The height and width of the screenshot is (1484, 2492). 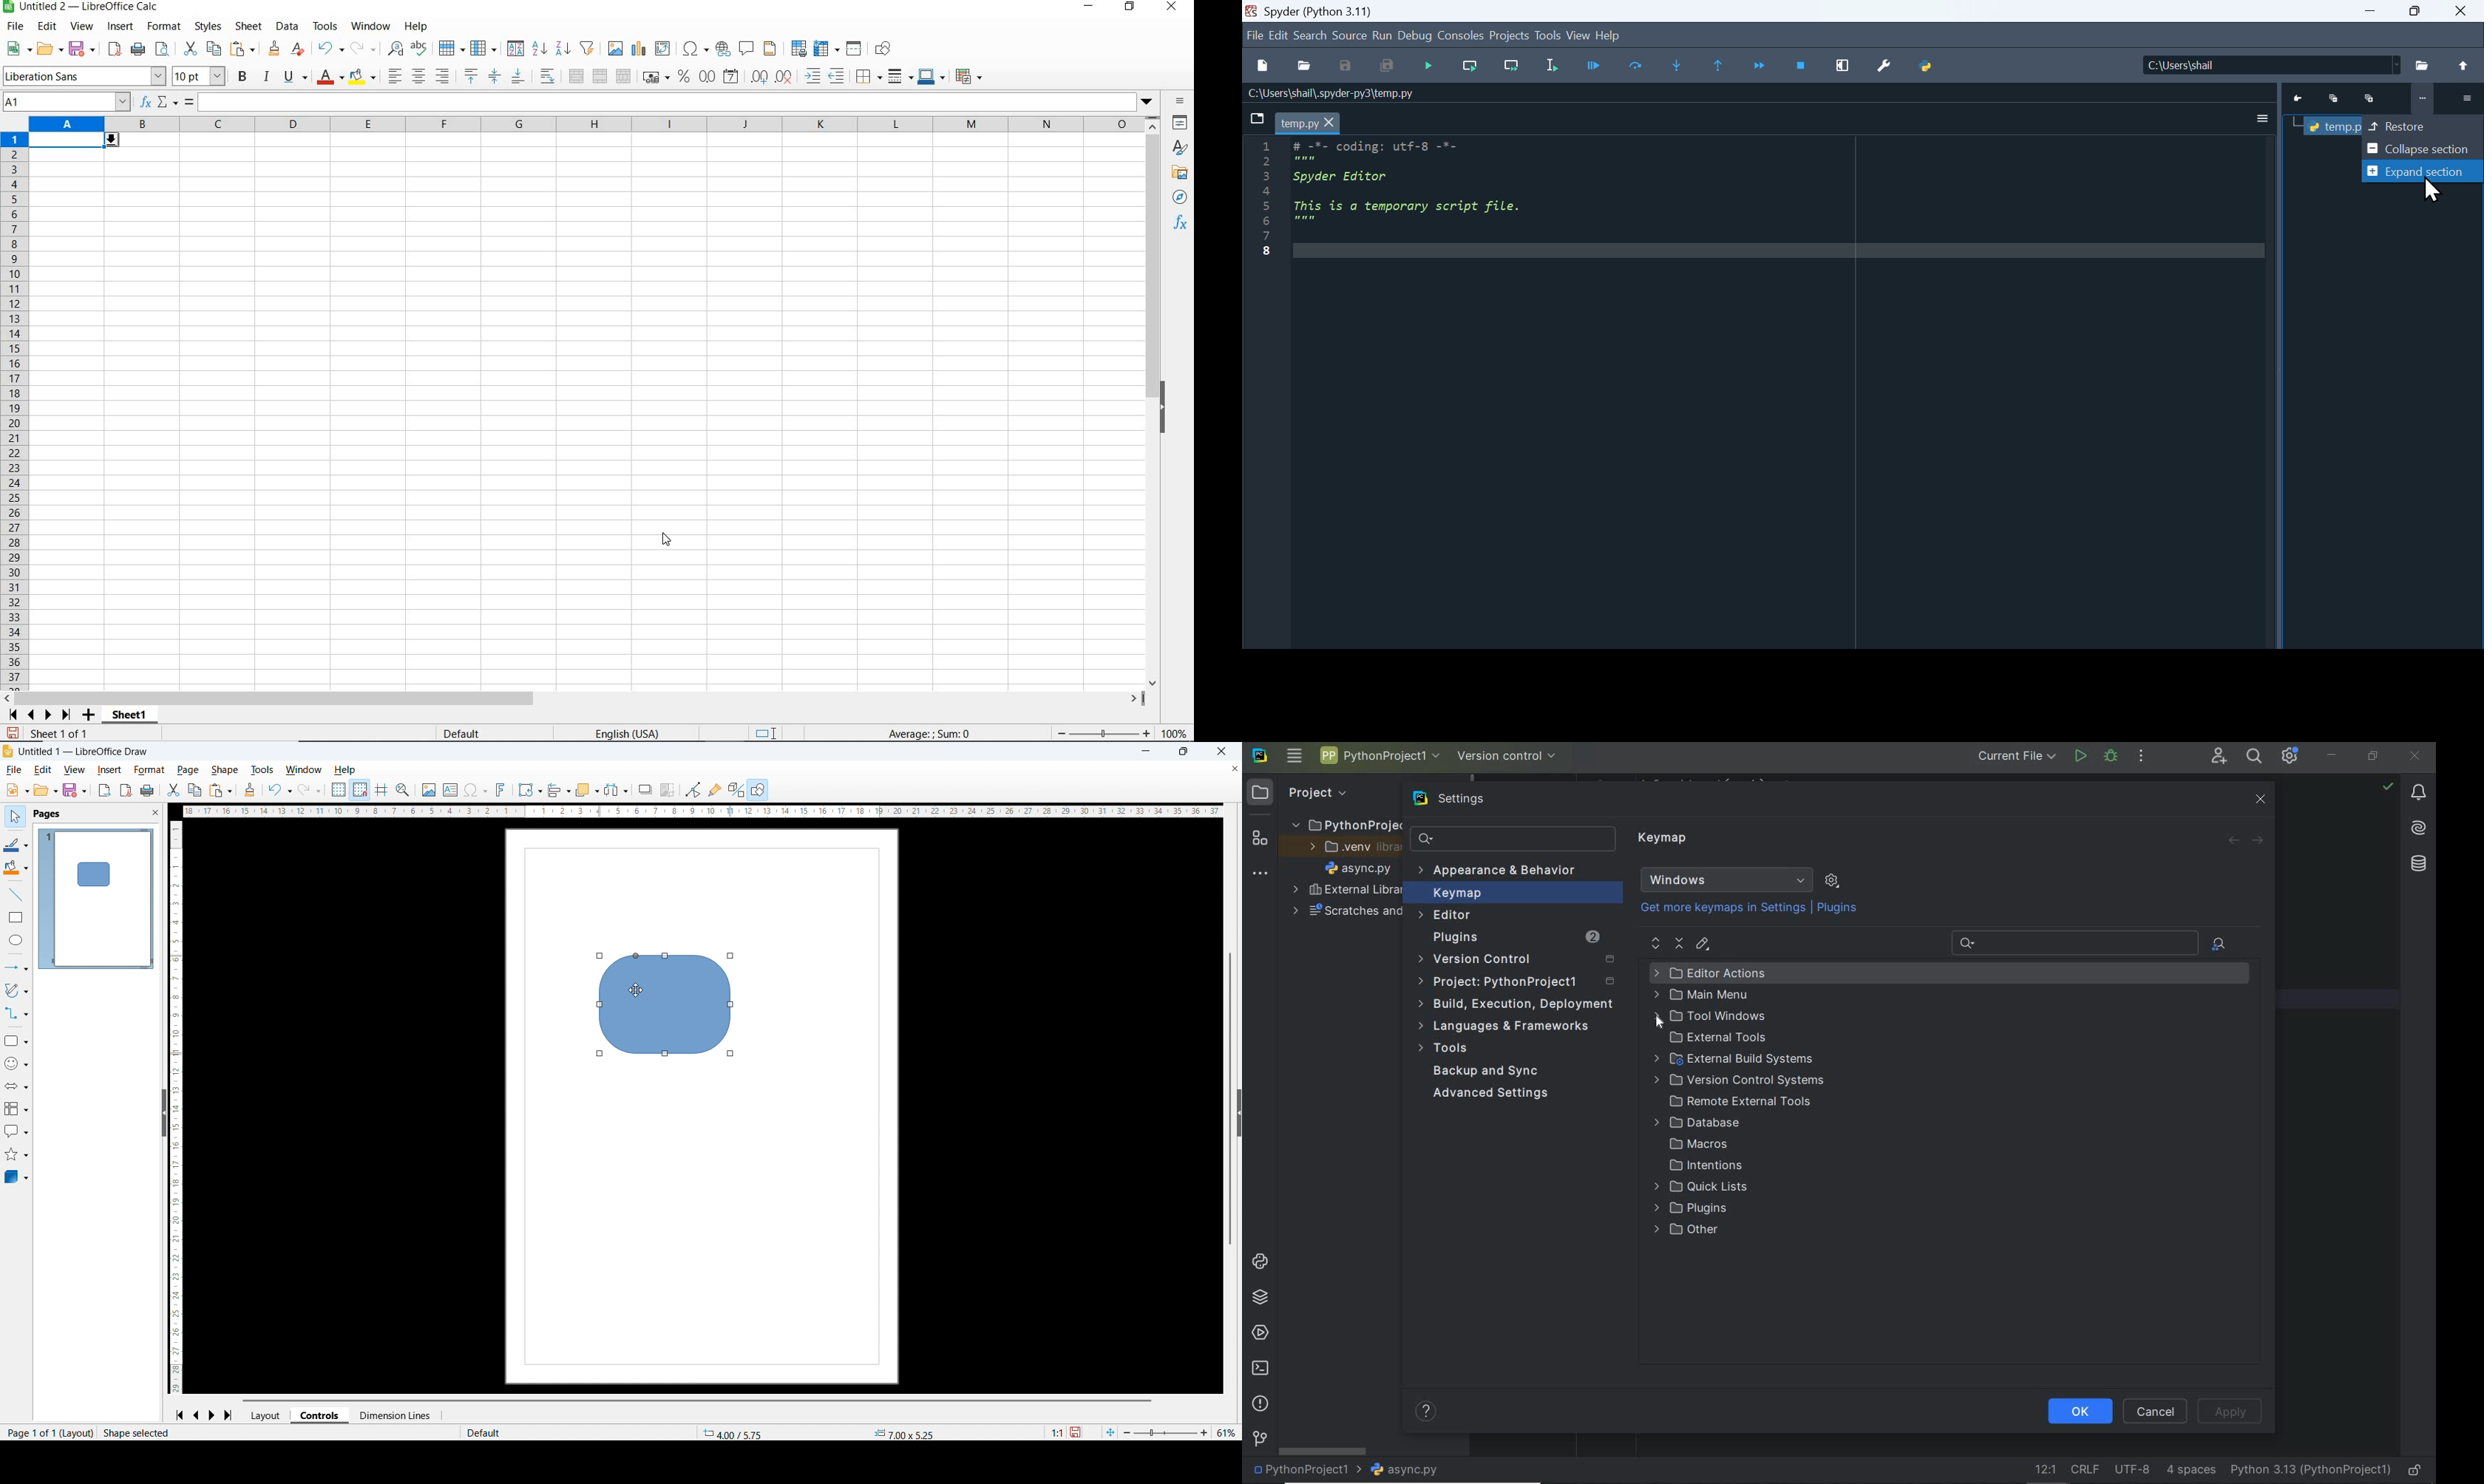 I want to click on Rectangle tool , so click(x=16, y=917).